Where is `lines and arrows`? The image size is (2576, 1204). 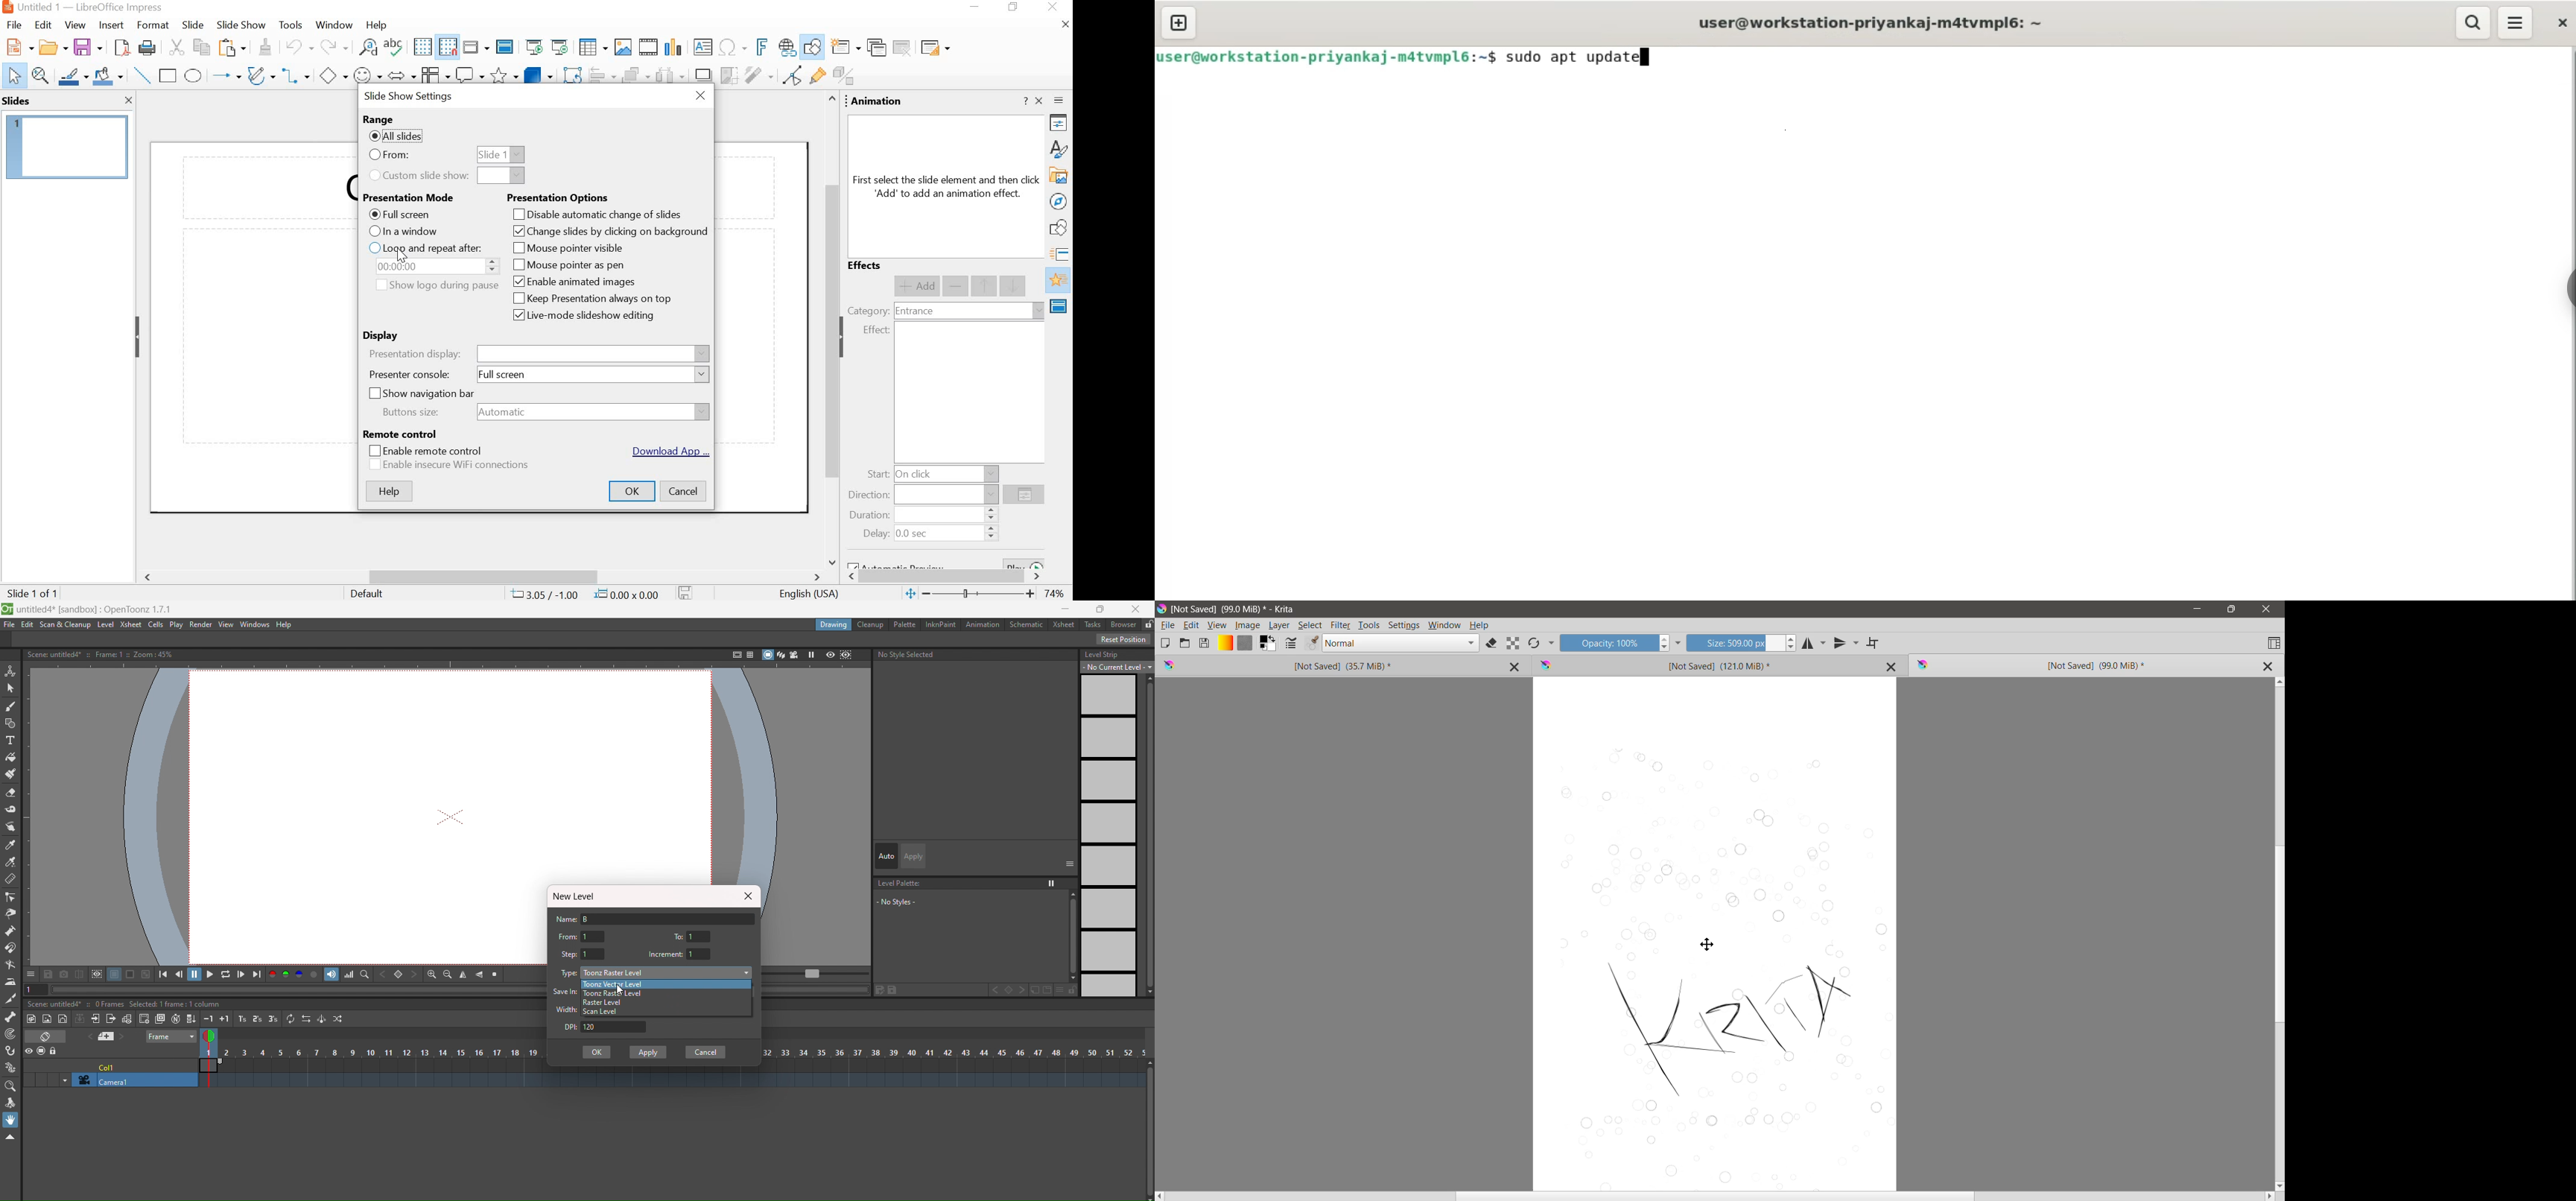 lines and arrows is located at coordinates (225, 76).